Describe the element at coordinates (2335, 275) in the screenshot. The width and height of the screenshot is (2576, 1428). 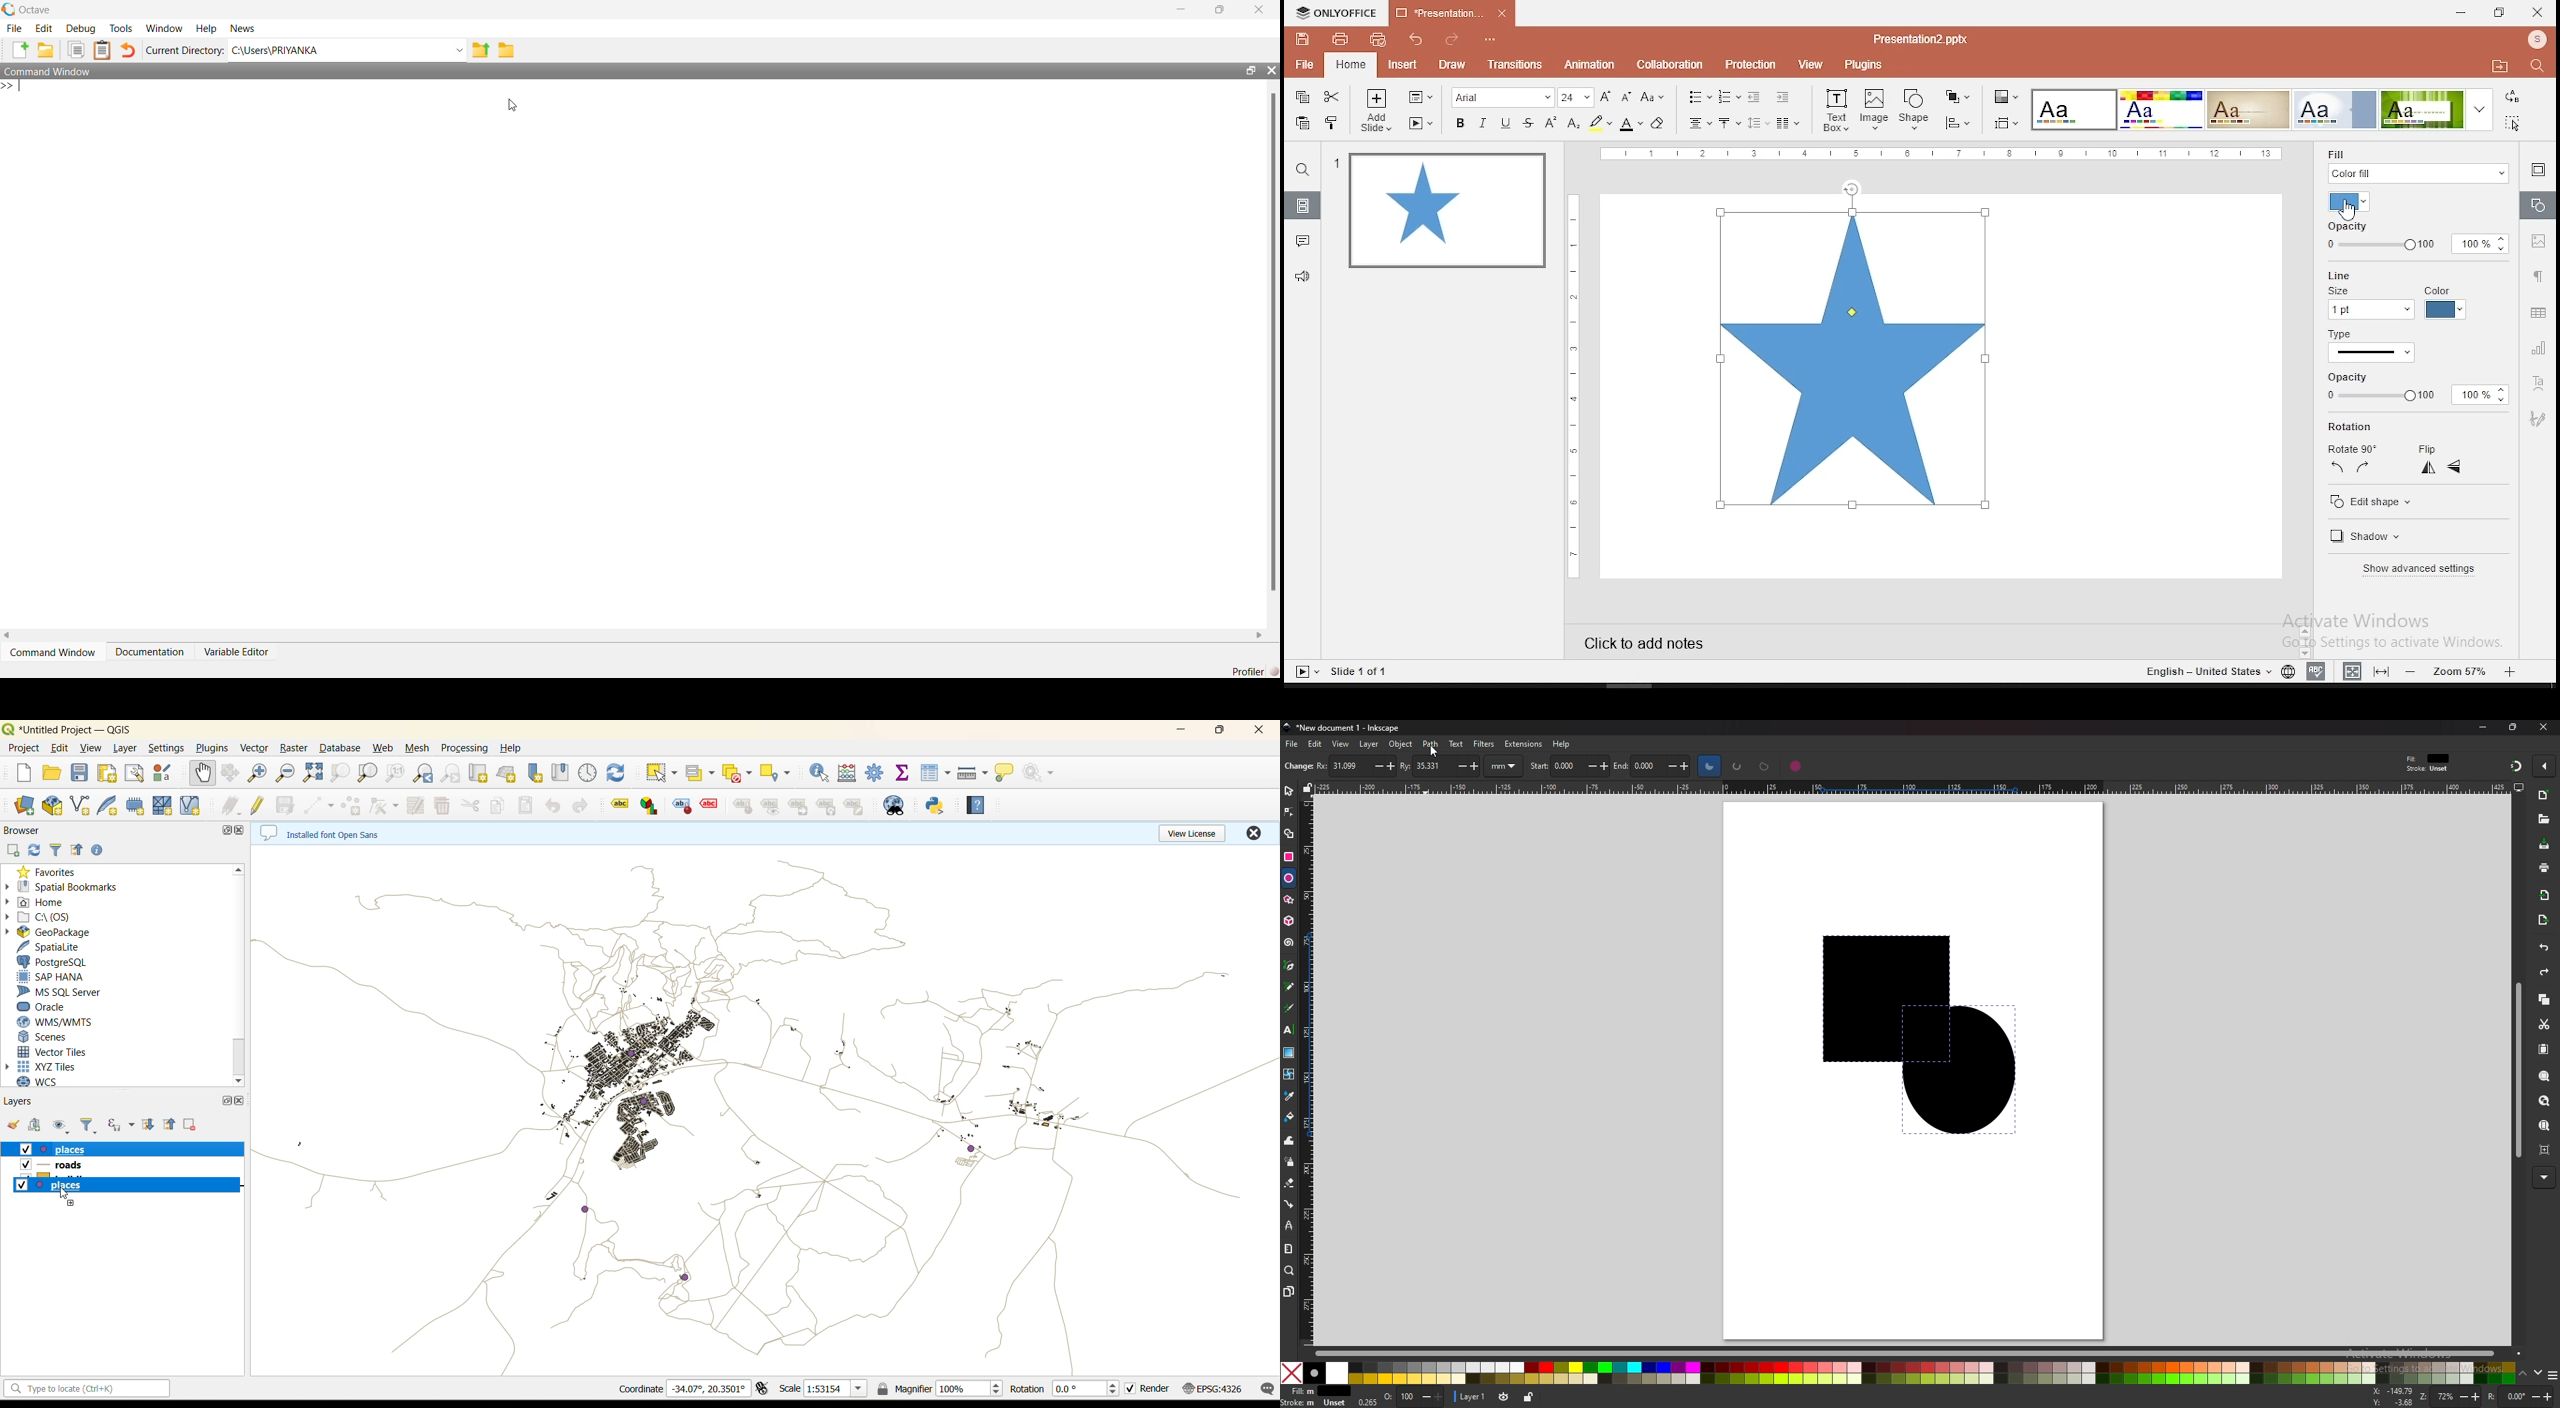
I see `line` at that location.